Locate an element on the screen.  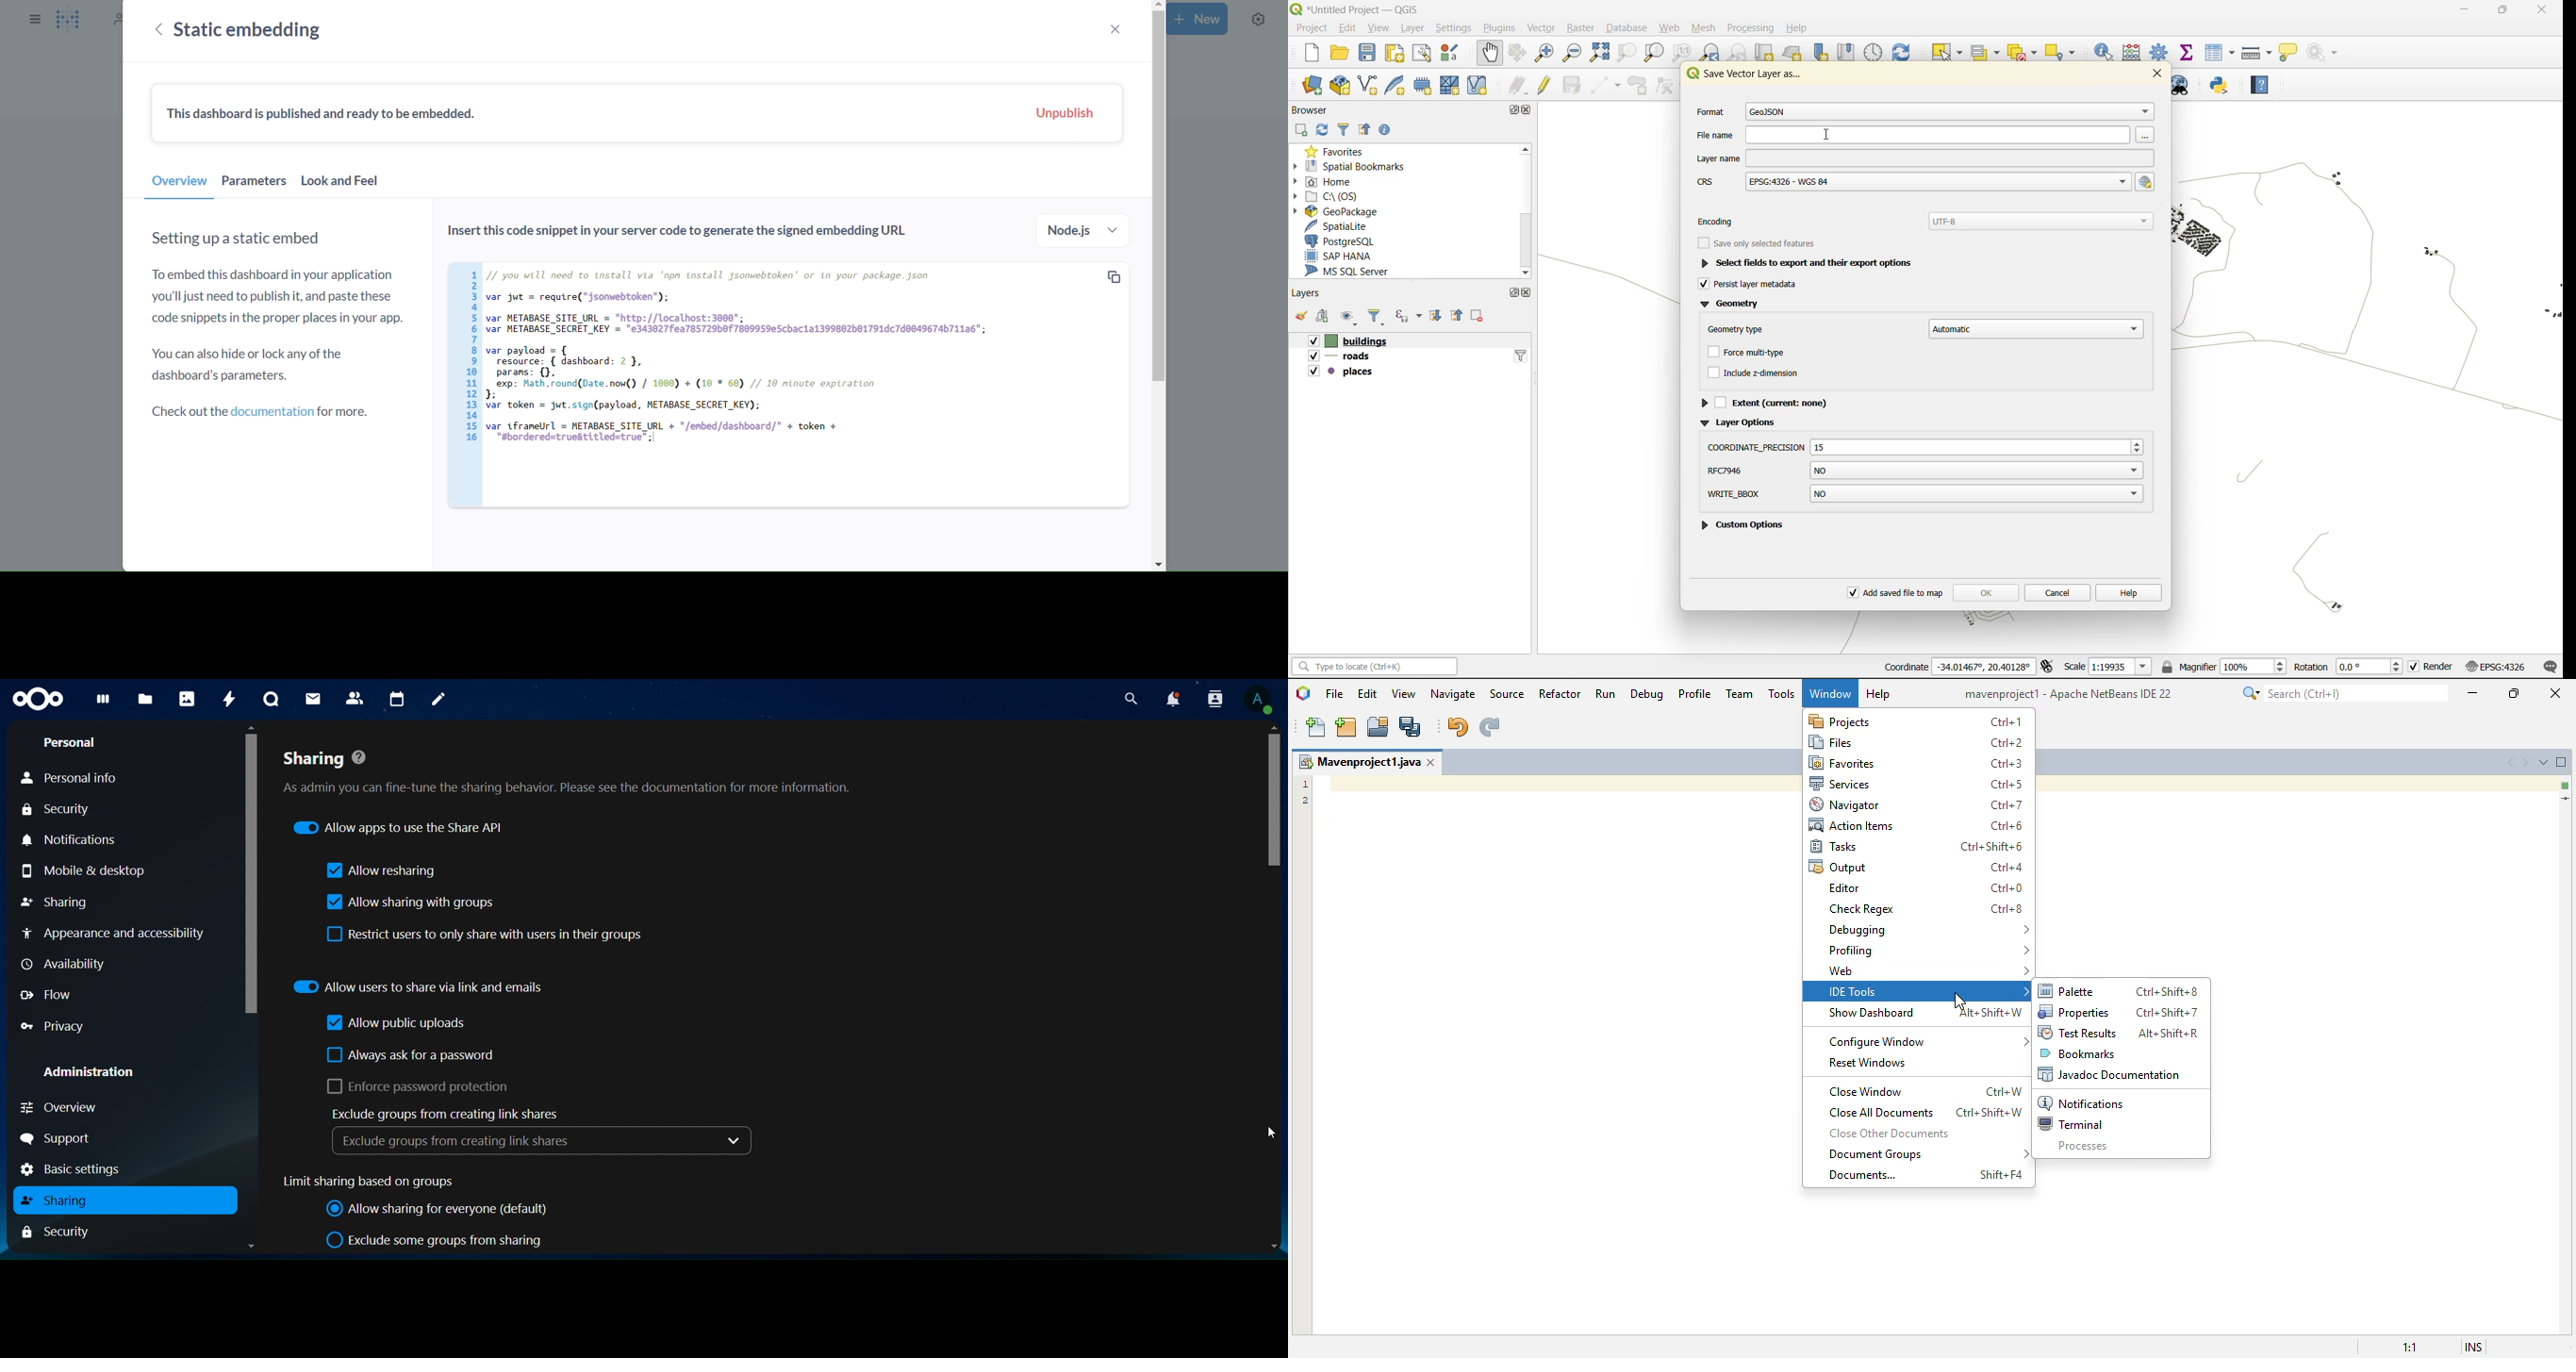
zoom native is located at coordinates (1683, 52).